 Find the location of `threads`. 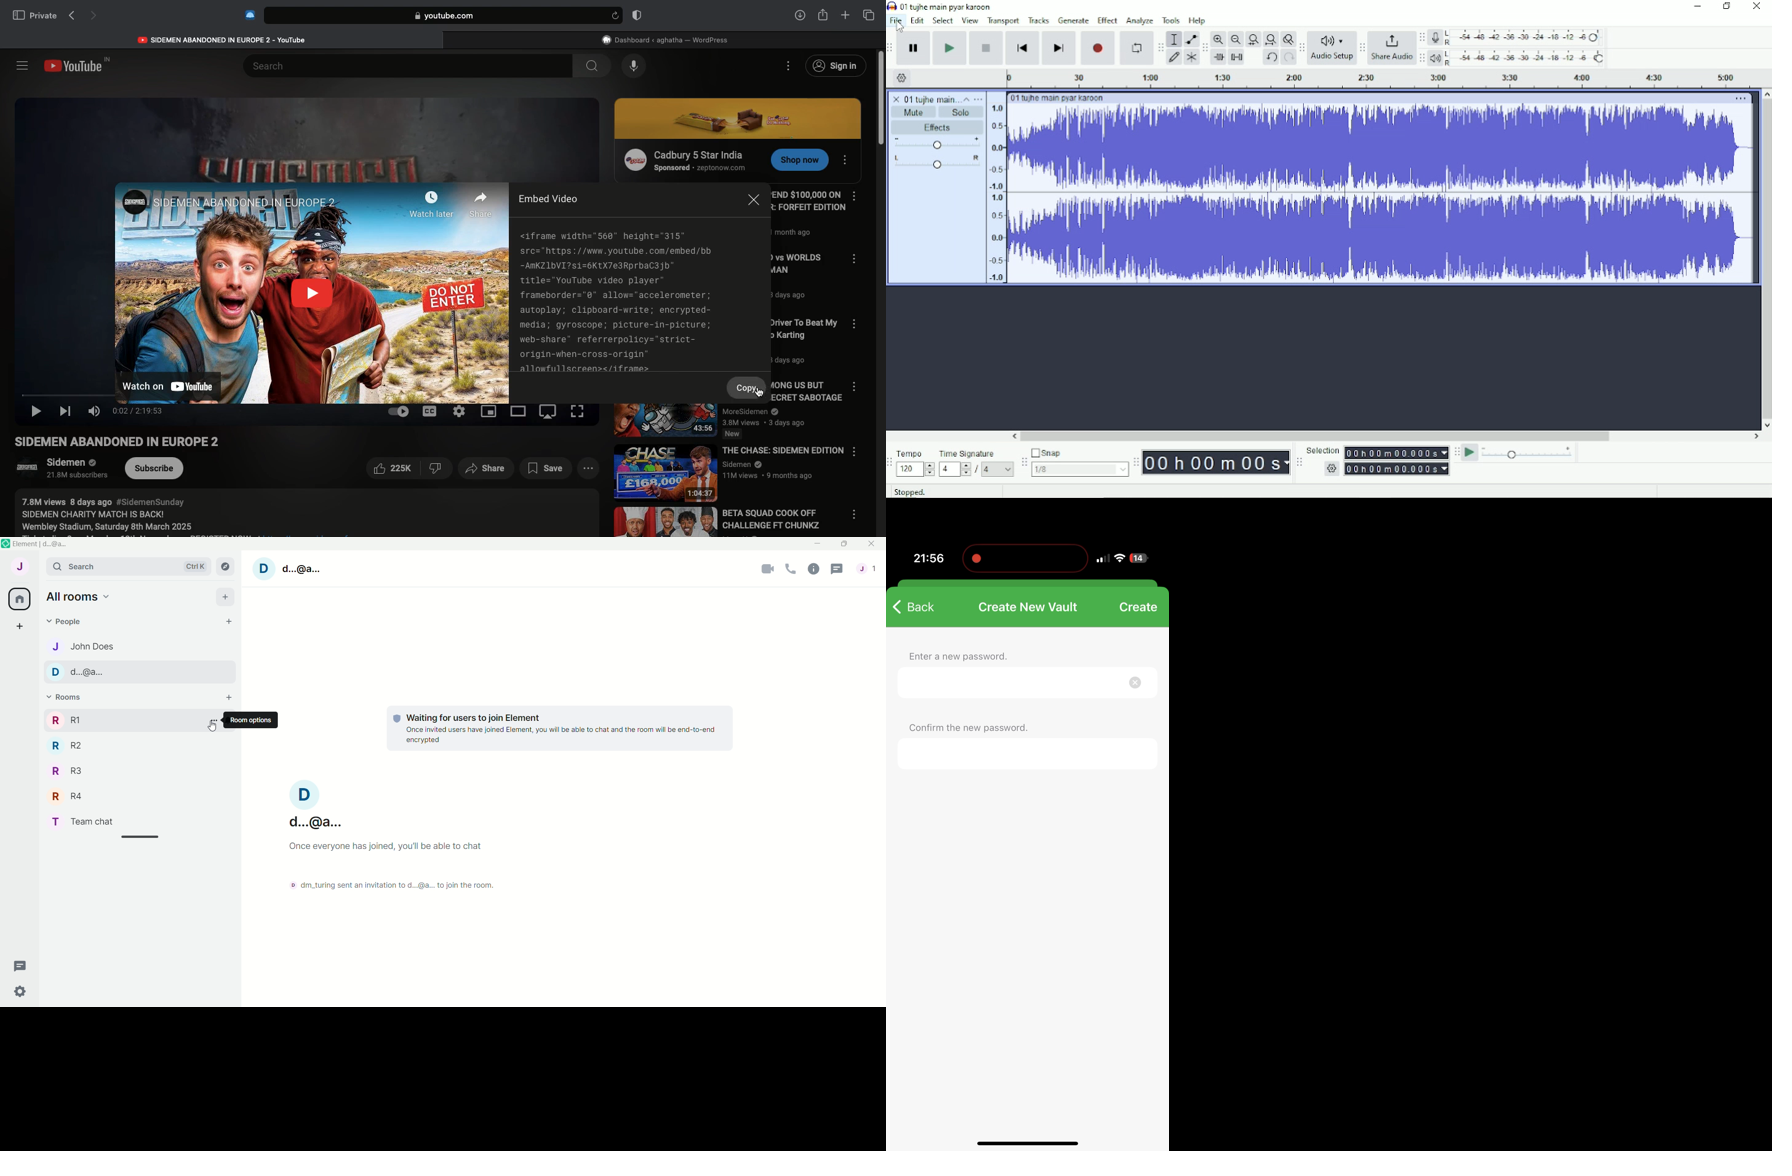

threads is located at coordinates (835, 570).